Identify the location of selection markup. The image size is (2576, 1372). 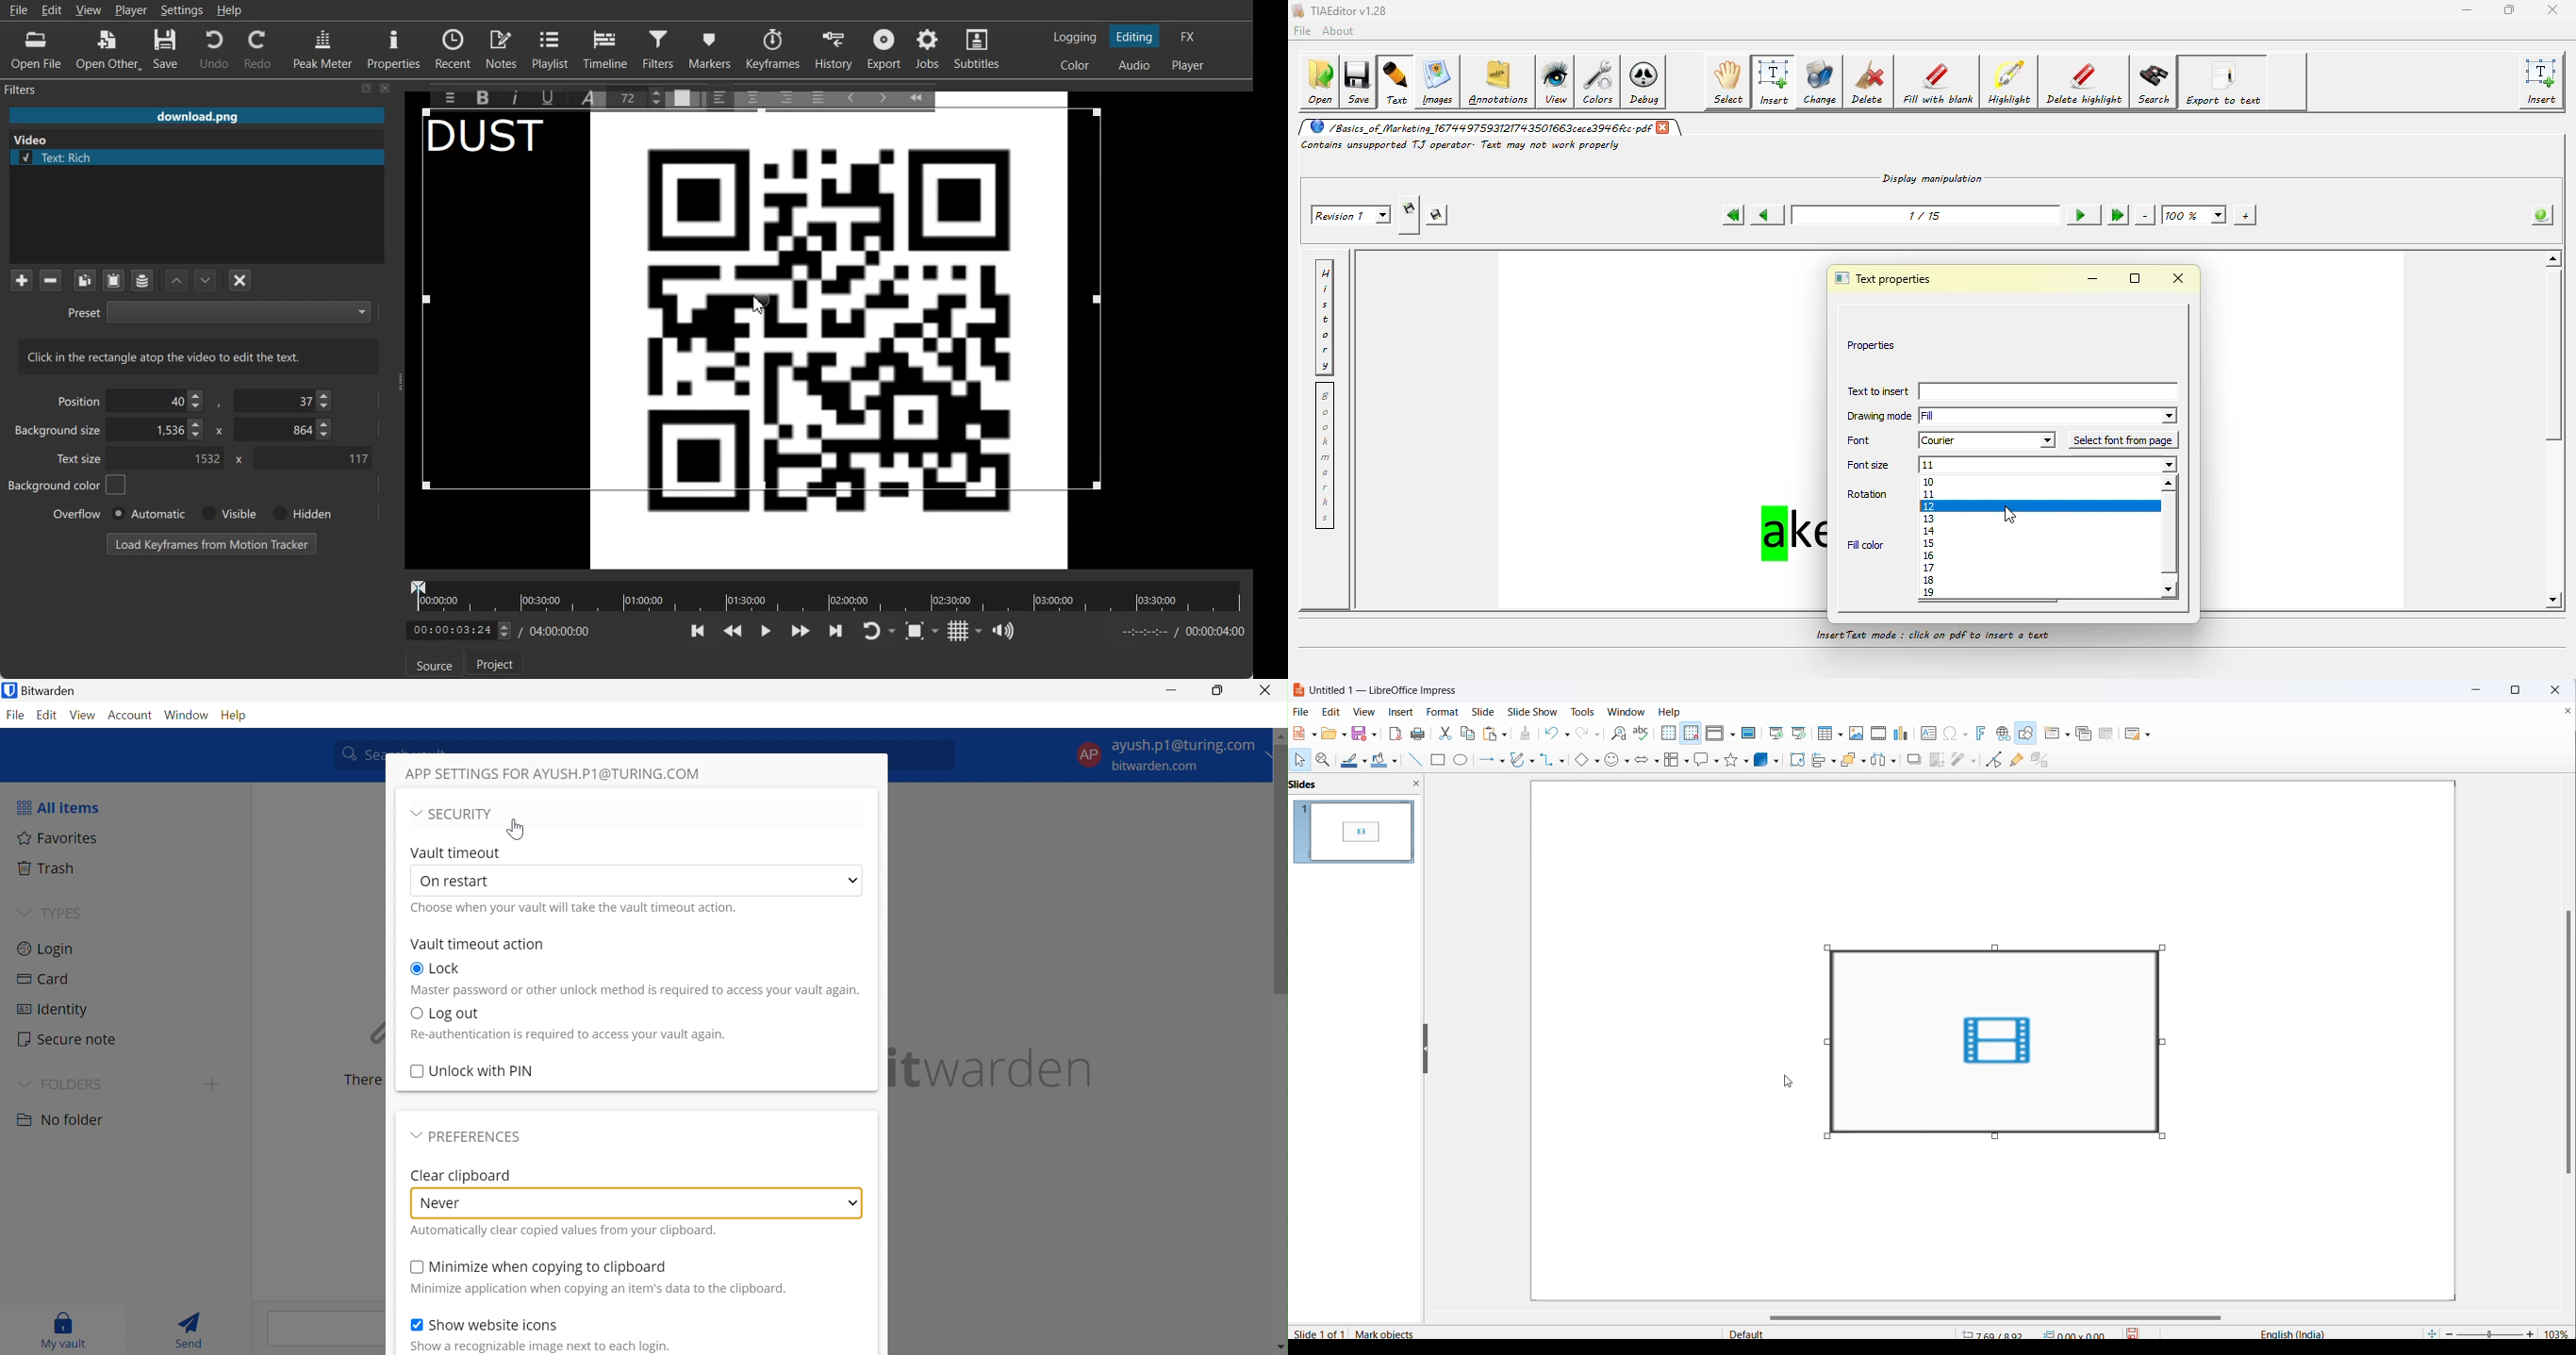
(2167, 1134).